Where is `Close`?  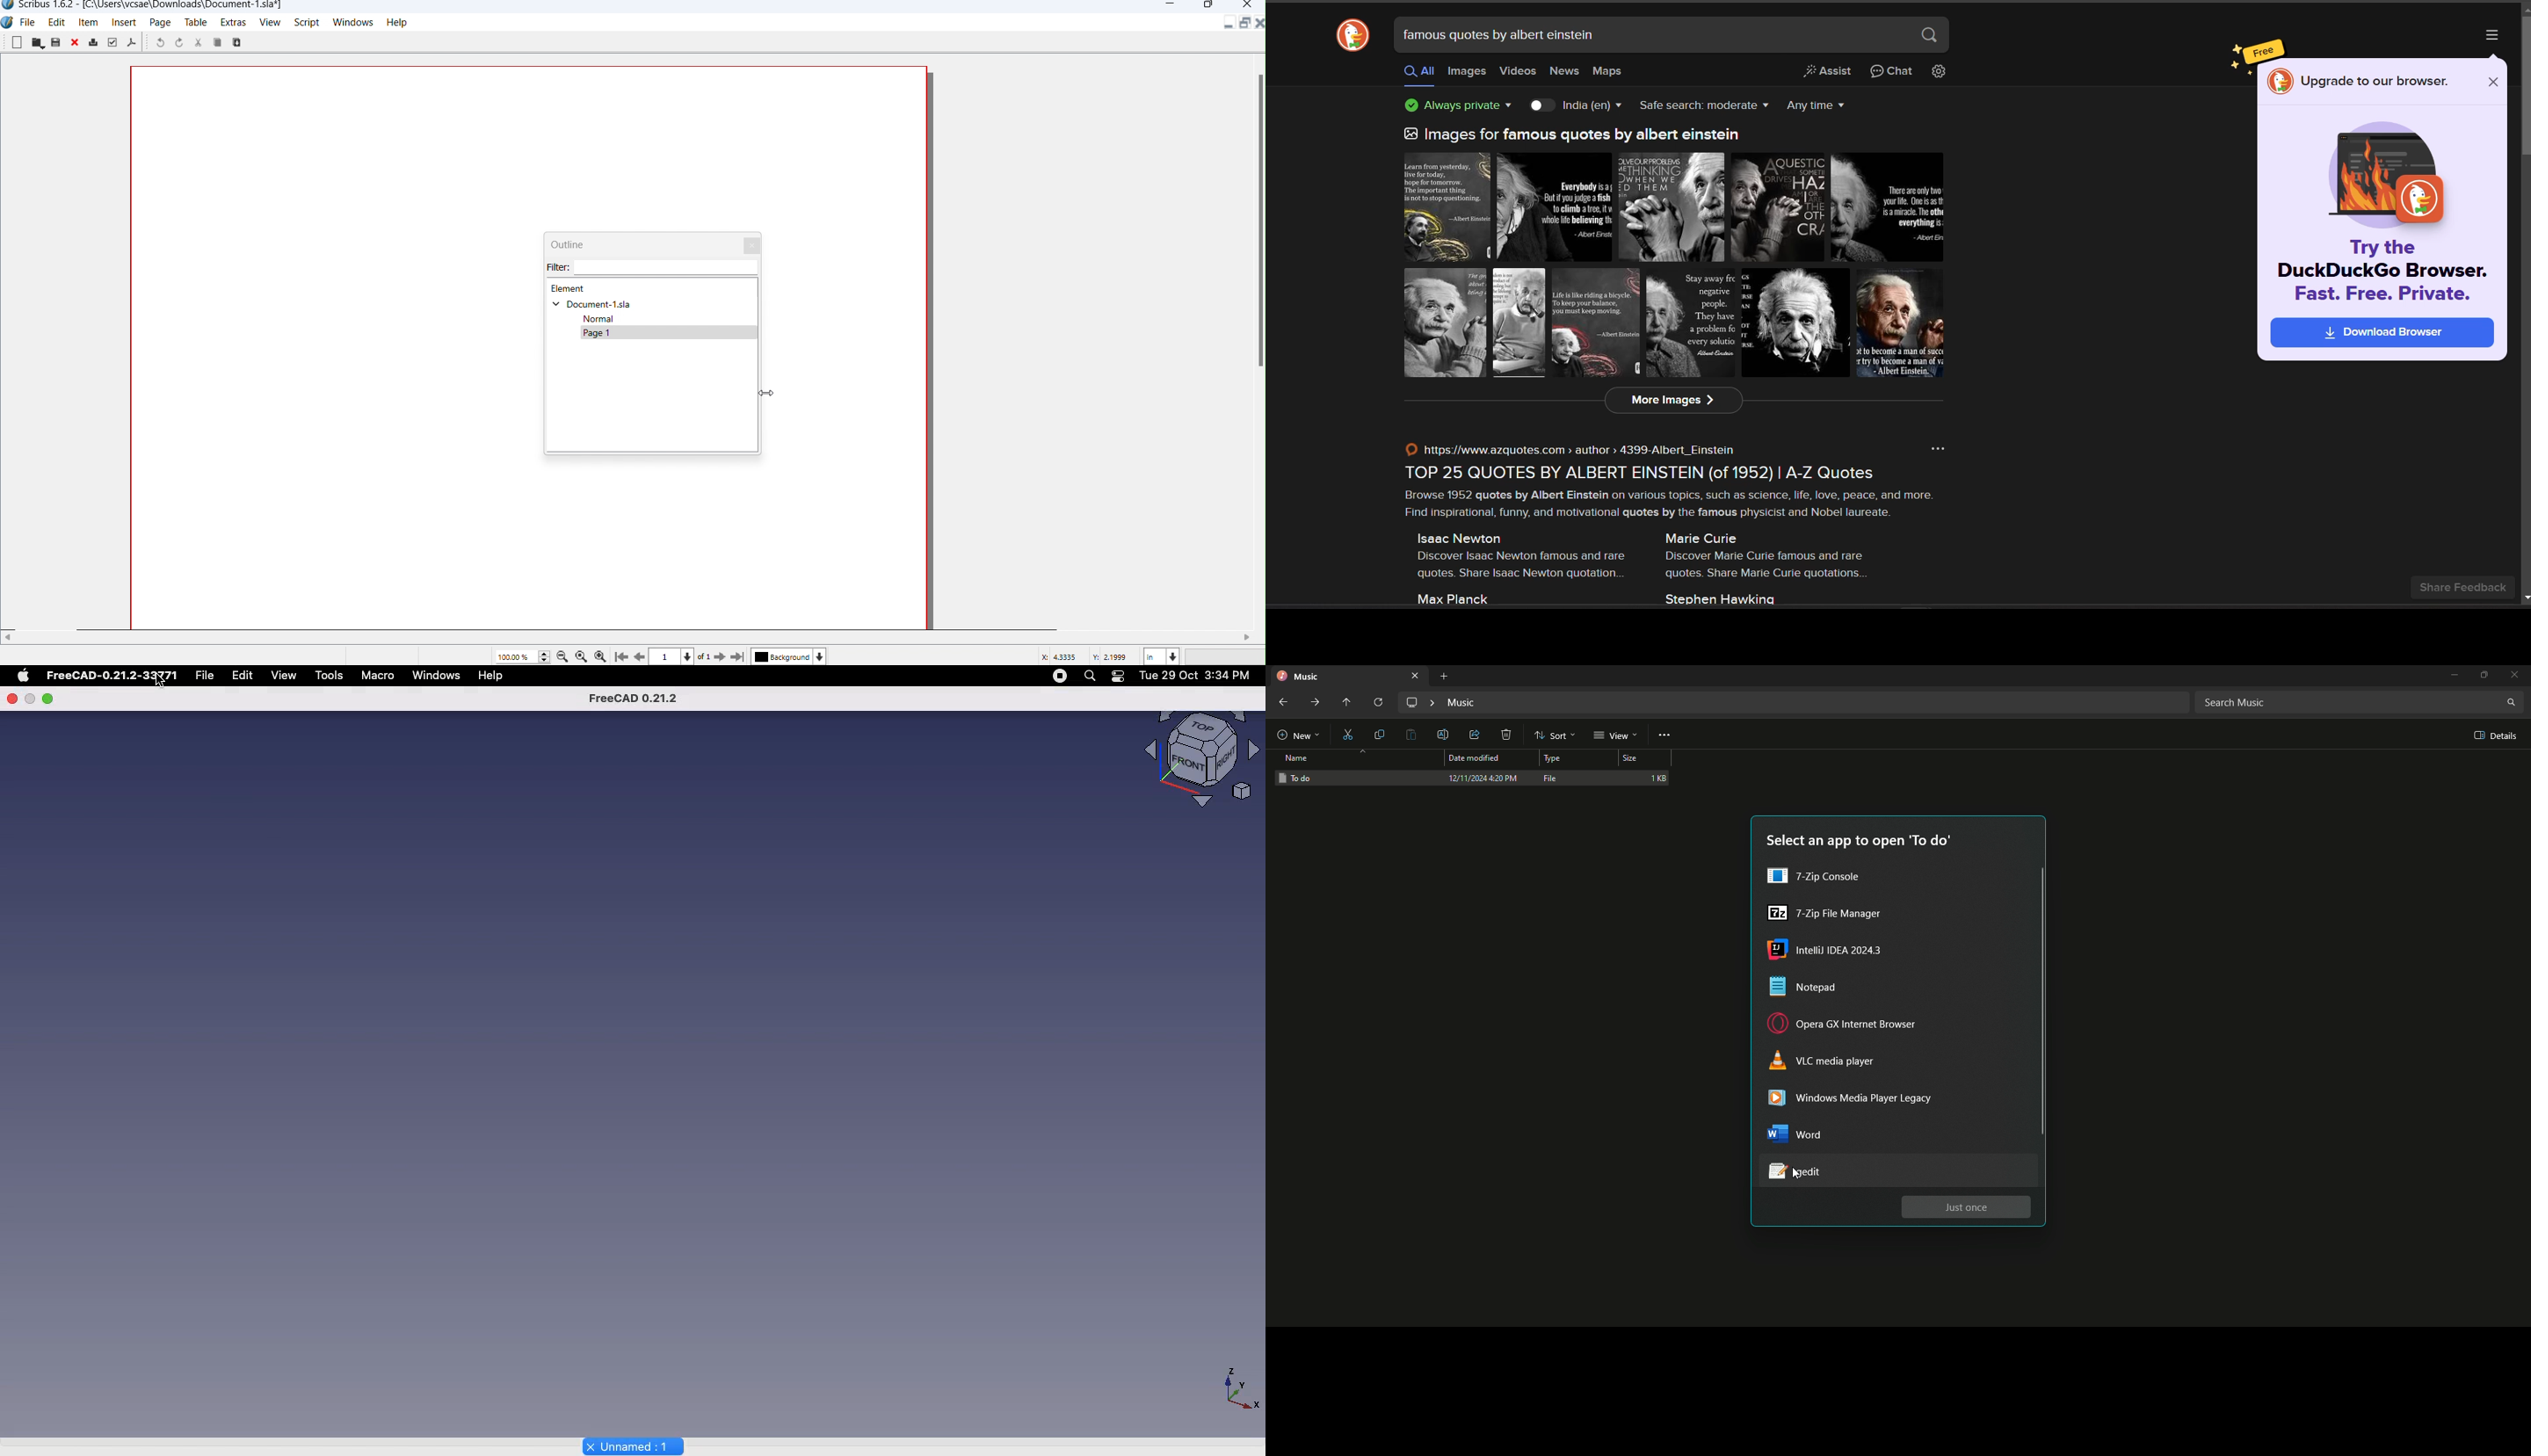
Close is located at coordinates (1249, 6).